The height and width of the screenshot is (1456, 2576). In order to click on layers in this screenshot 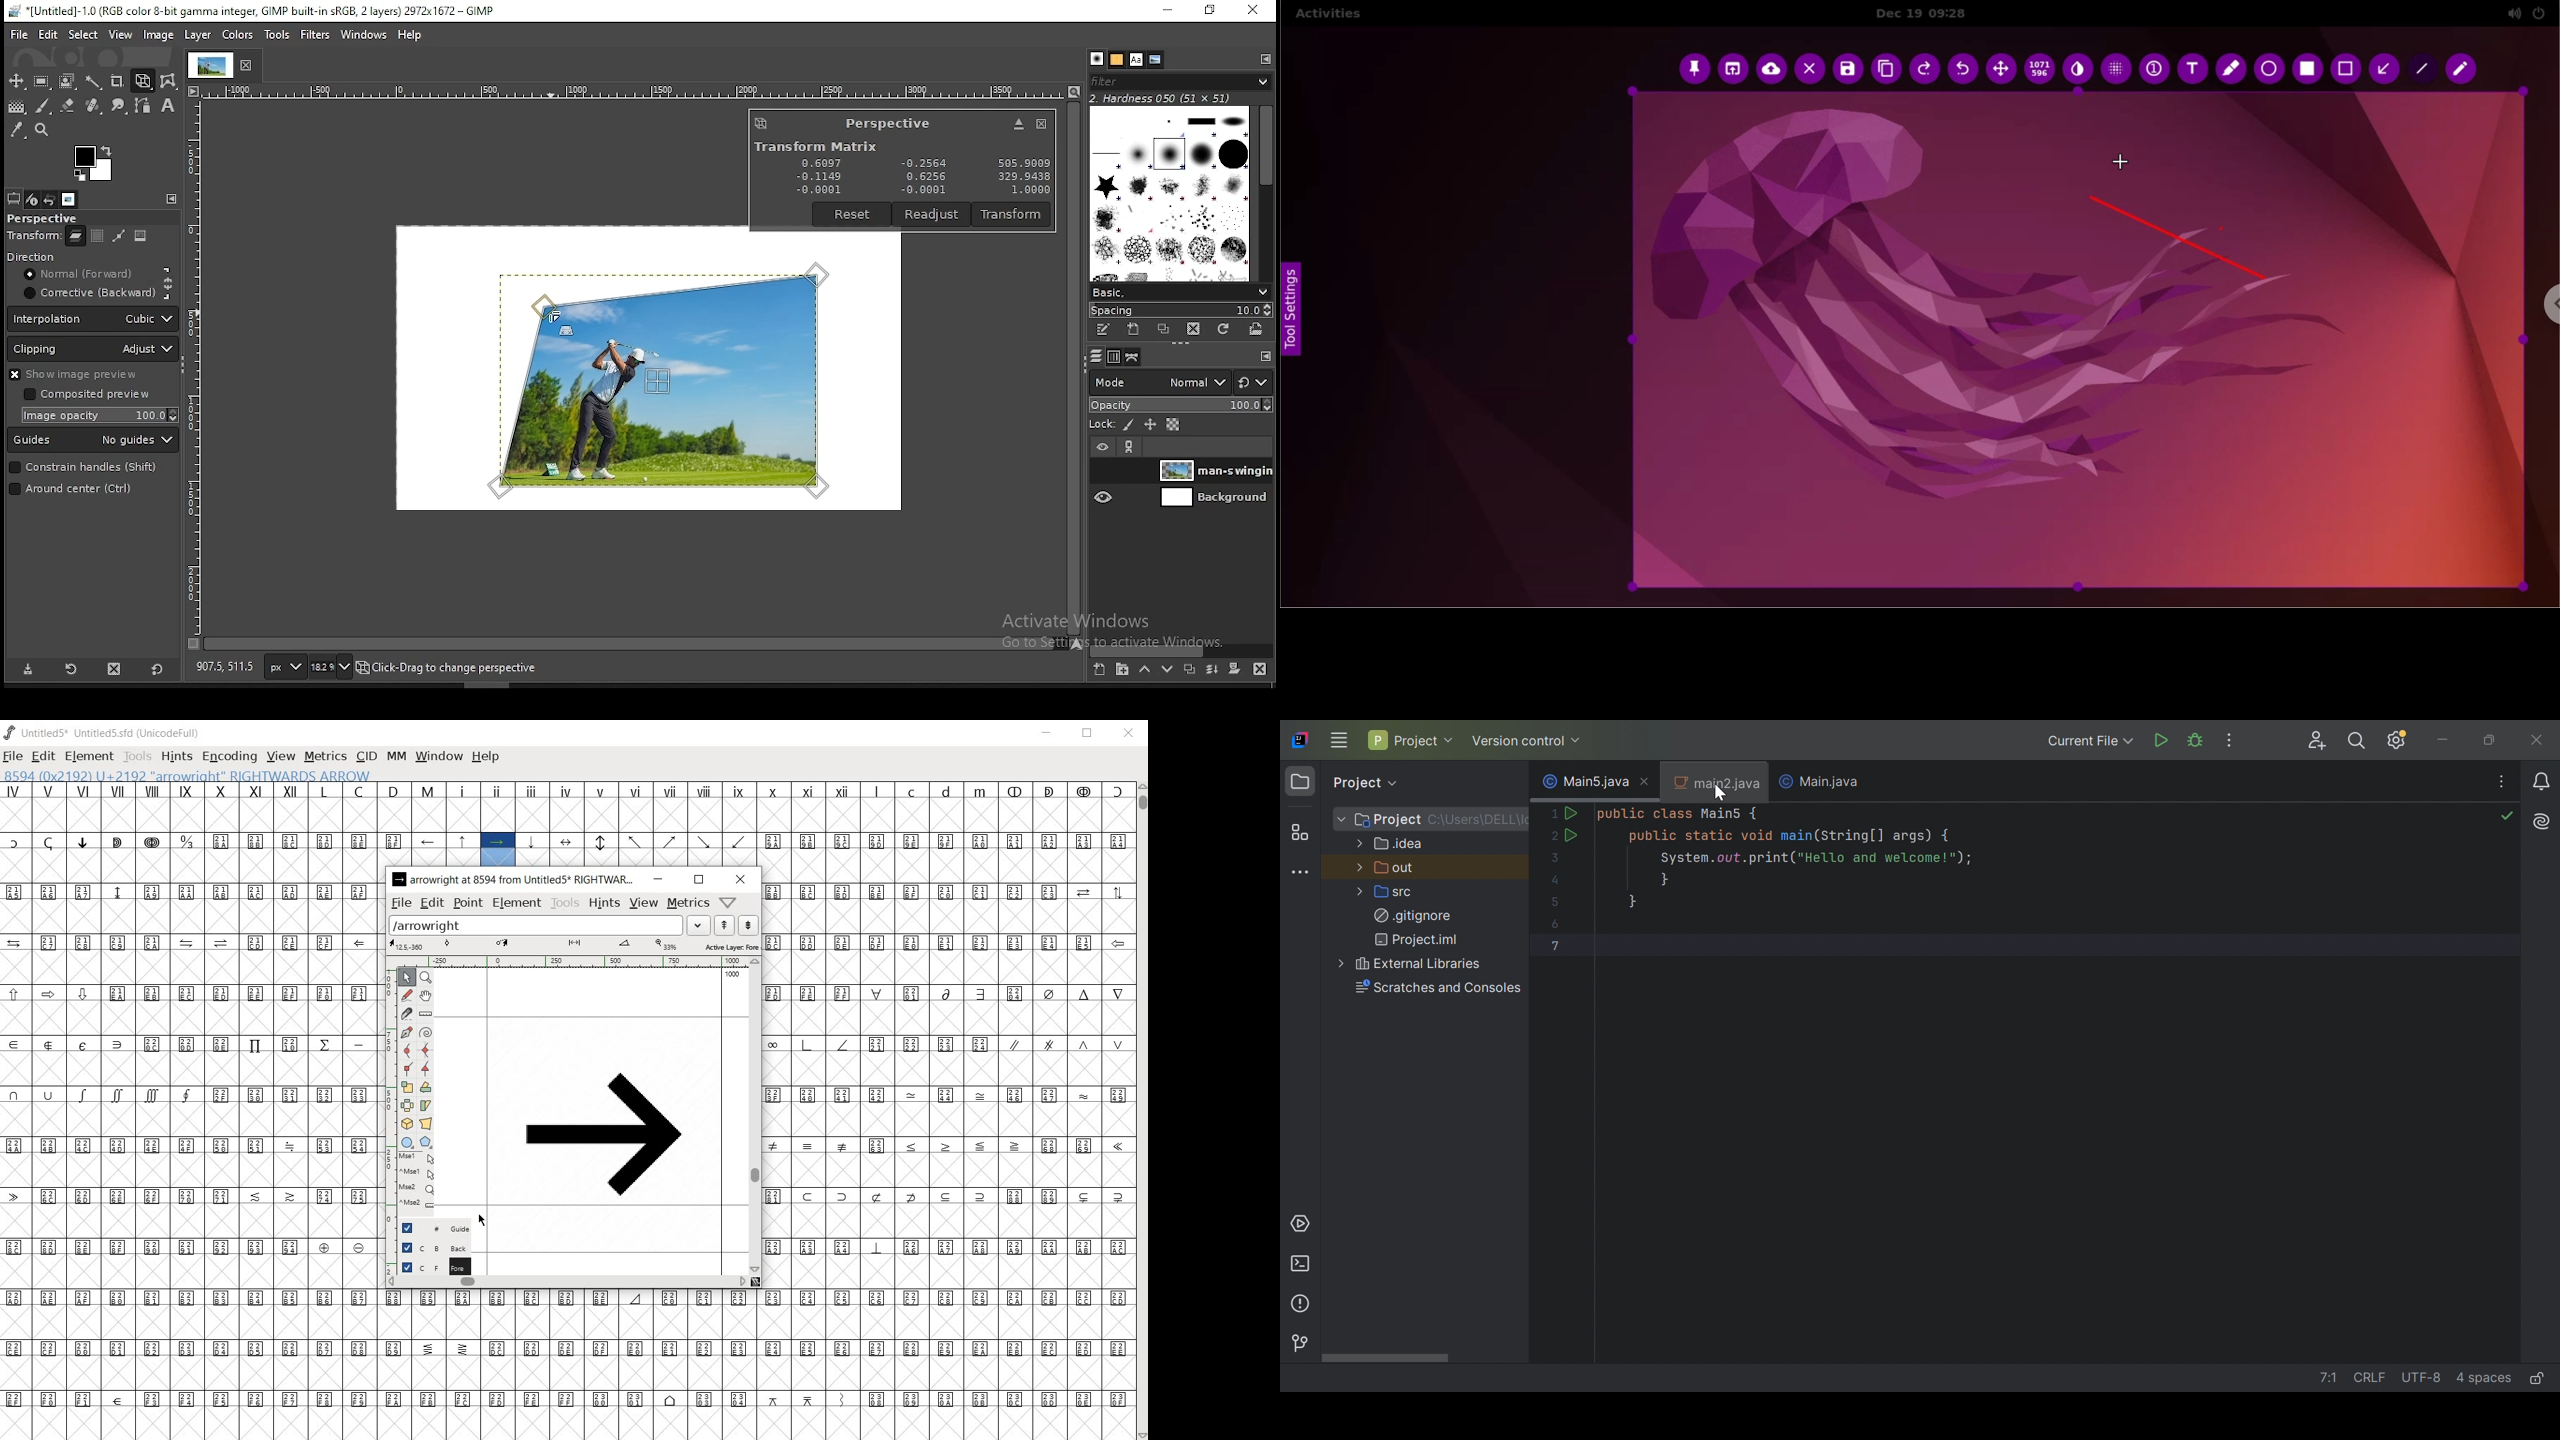, I will do `click(1096, 358)`.